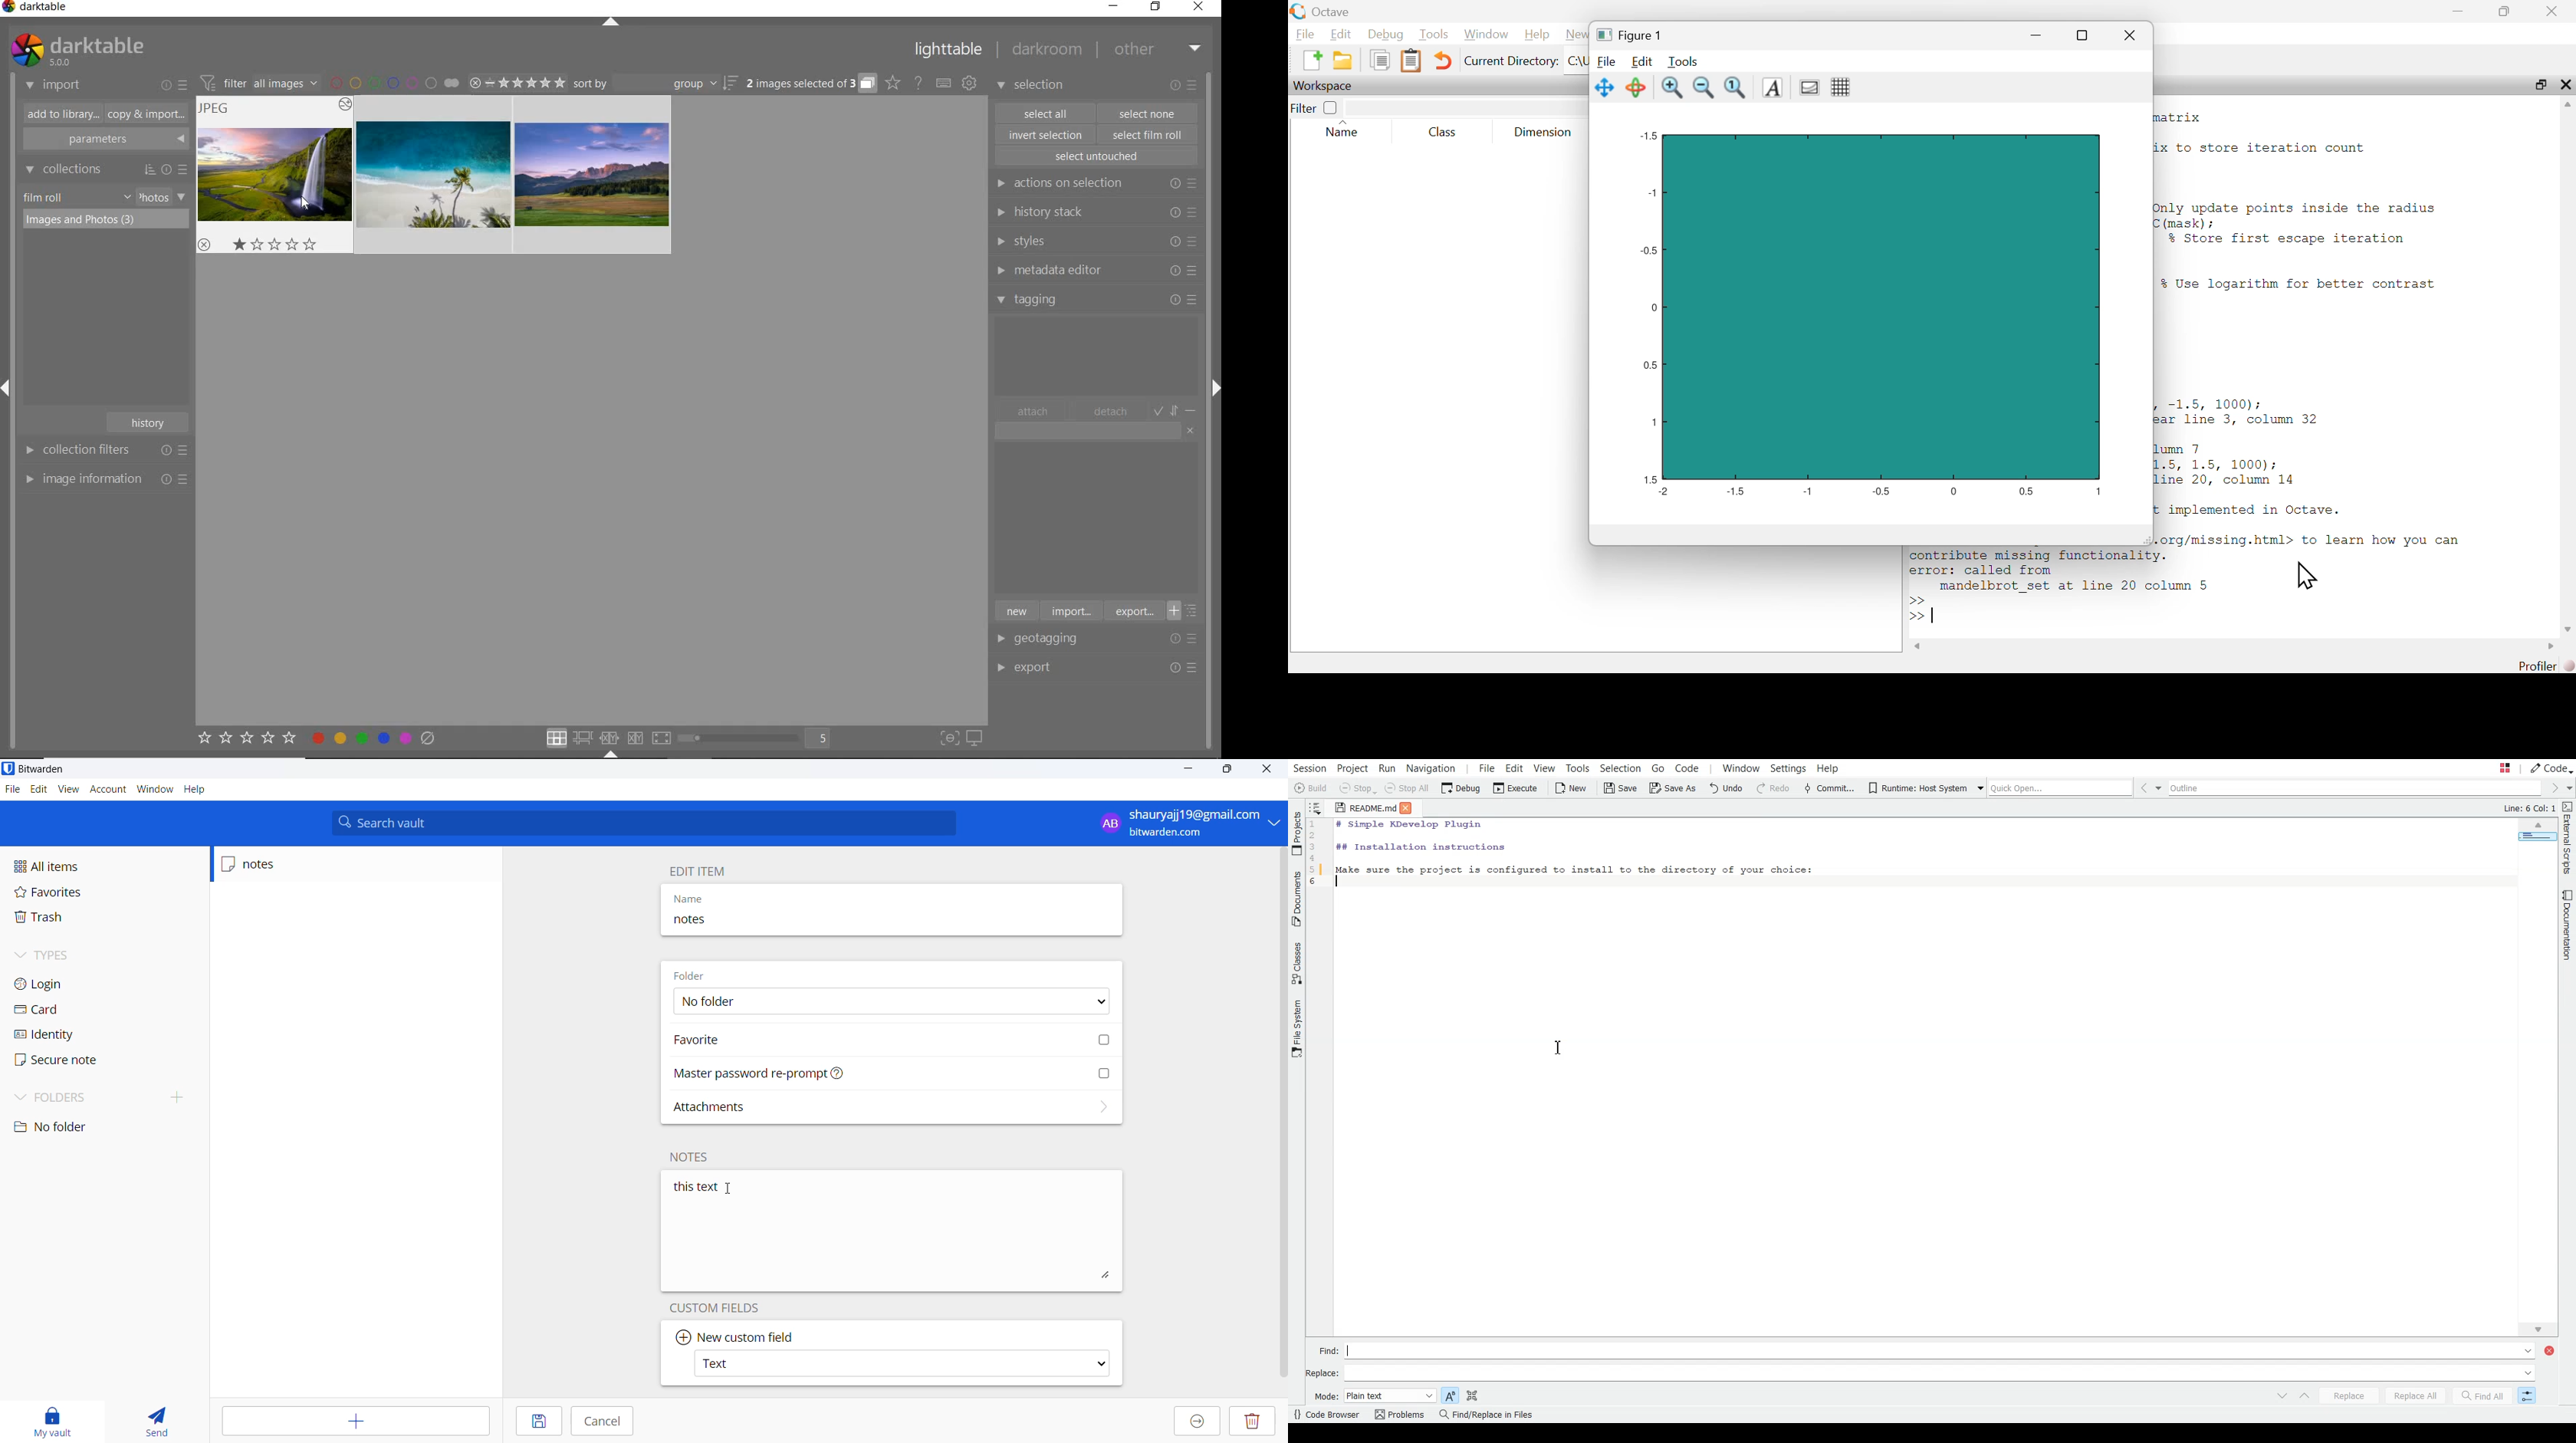 The image size is (2576, 1456). What do you see at coordinates (1340, 883) in the screenshot?
I see `Text Cursor` at bounding box center [1340, 883].